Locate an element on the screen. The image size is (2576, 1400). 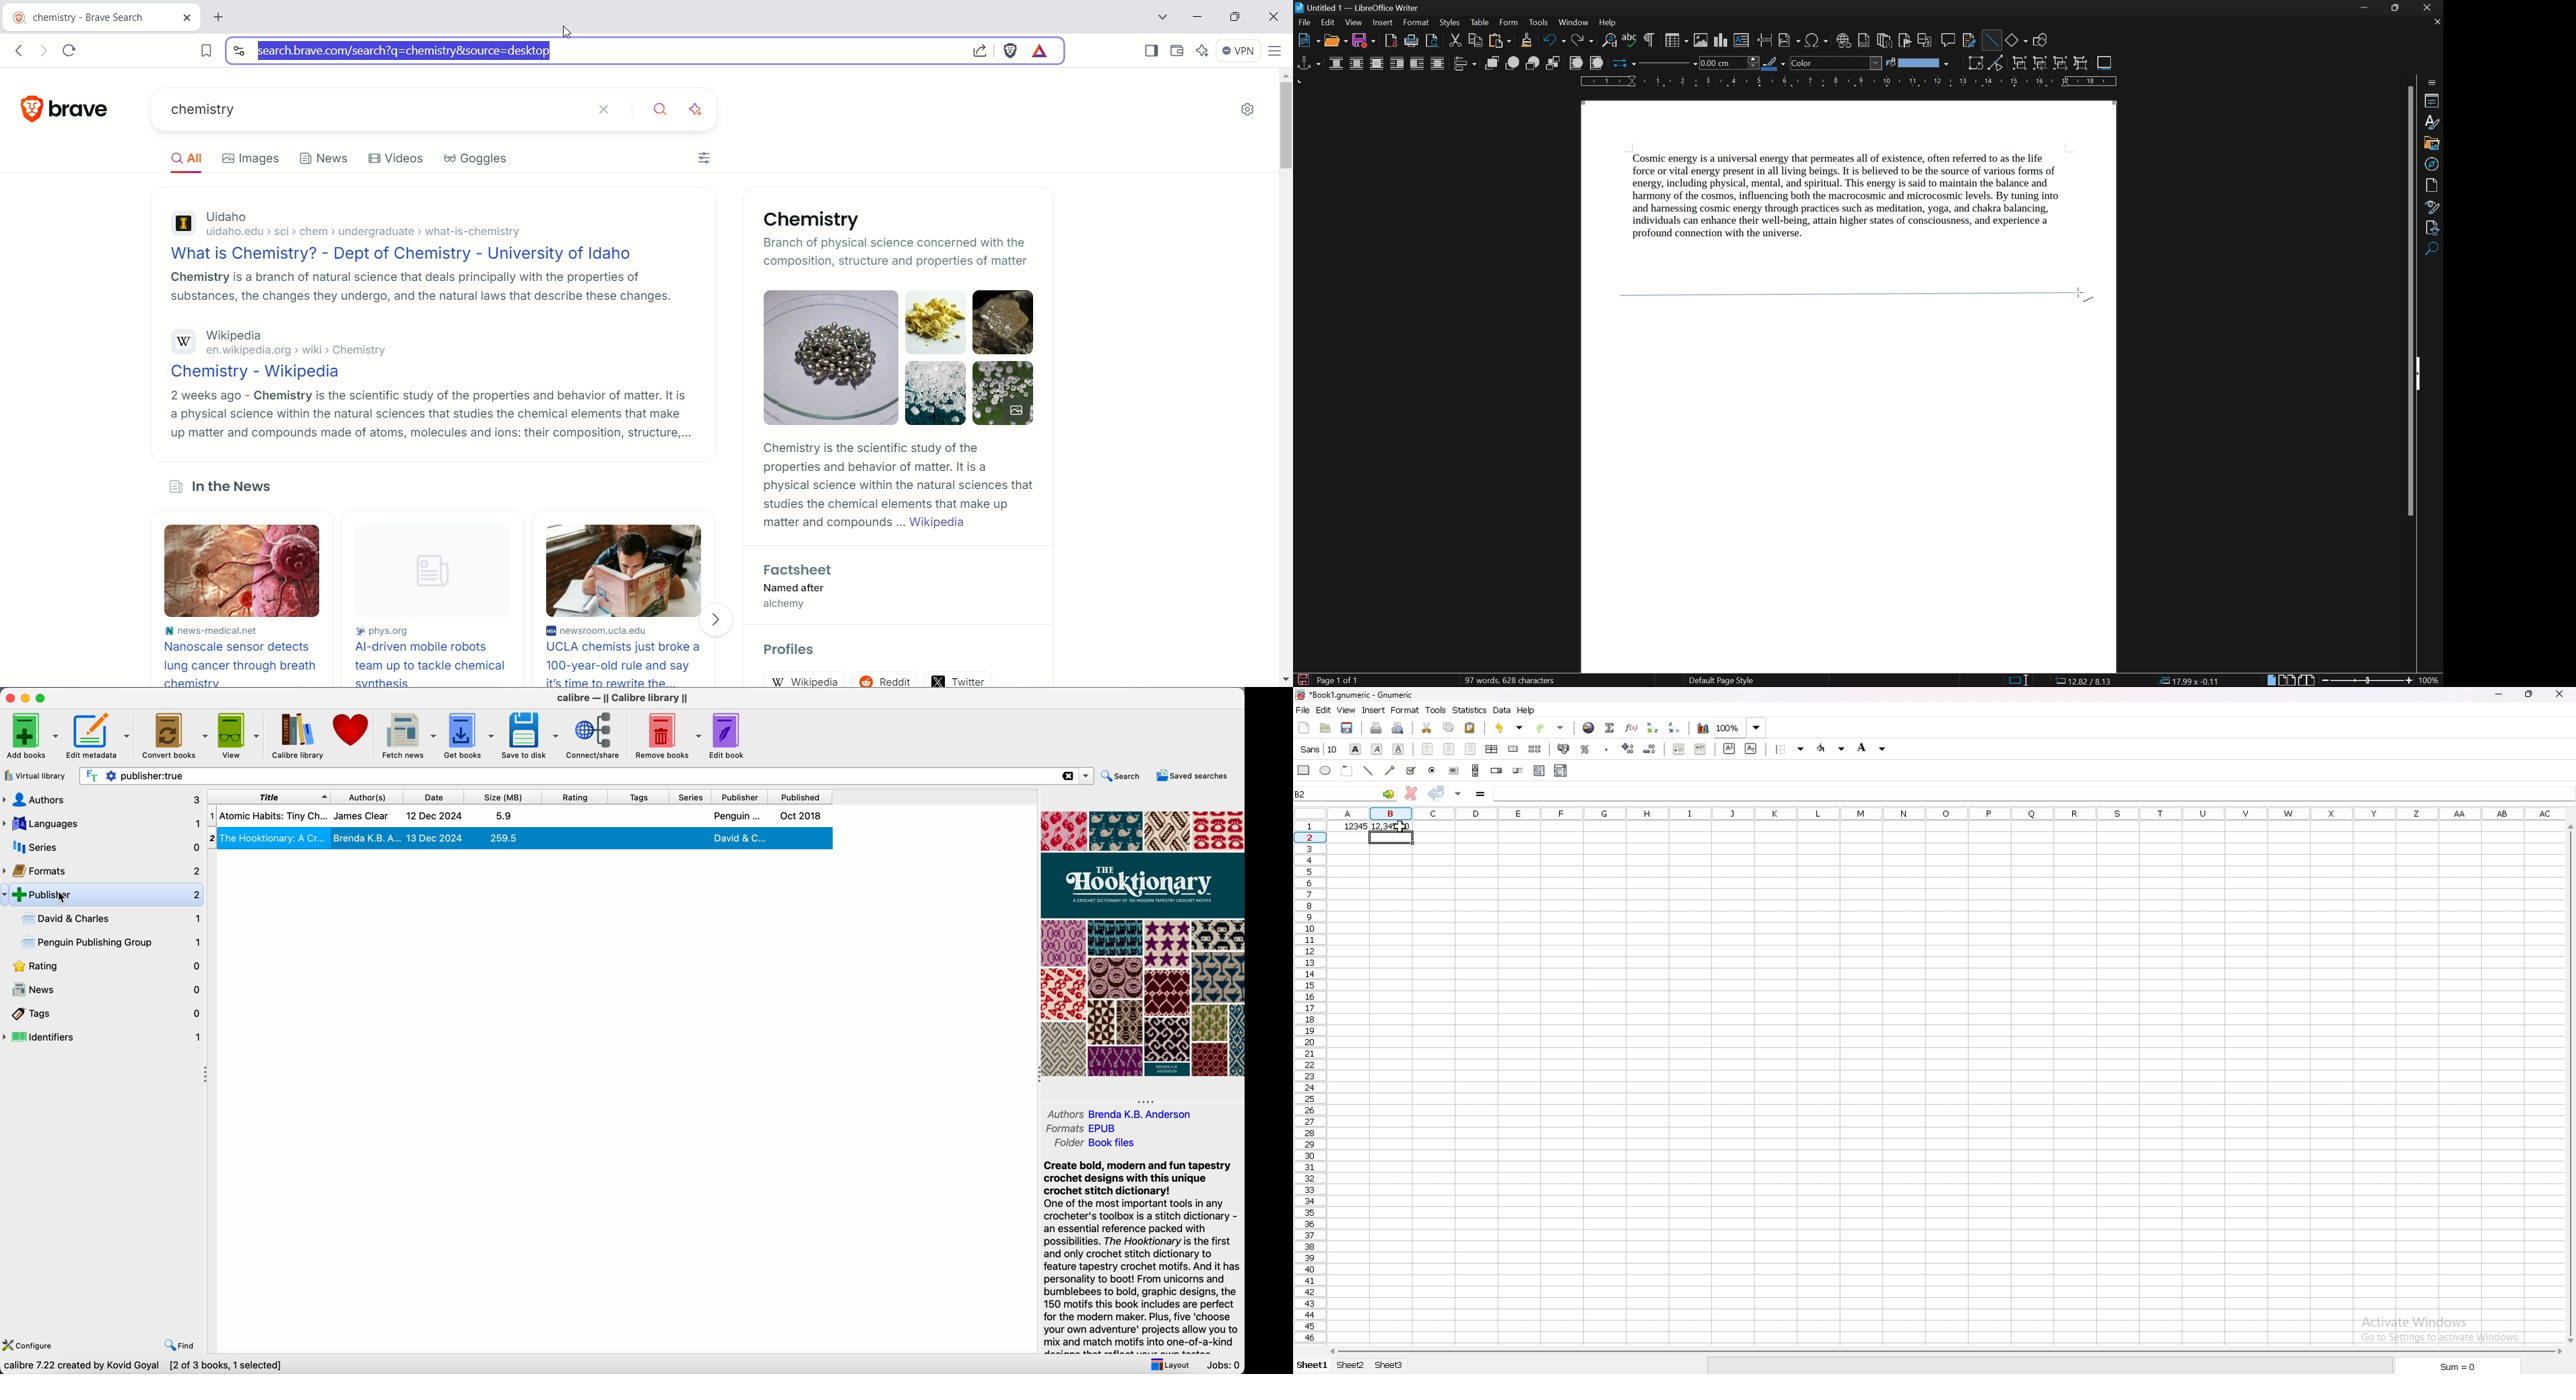
paste is located at coordinates (1470, 728).